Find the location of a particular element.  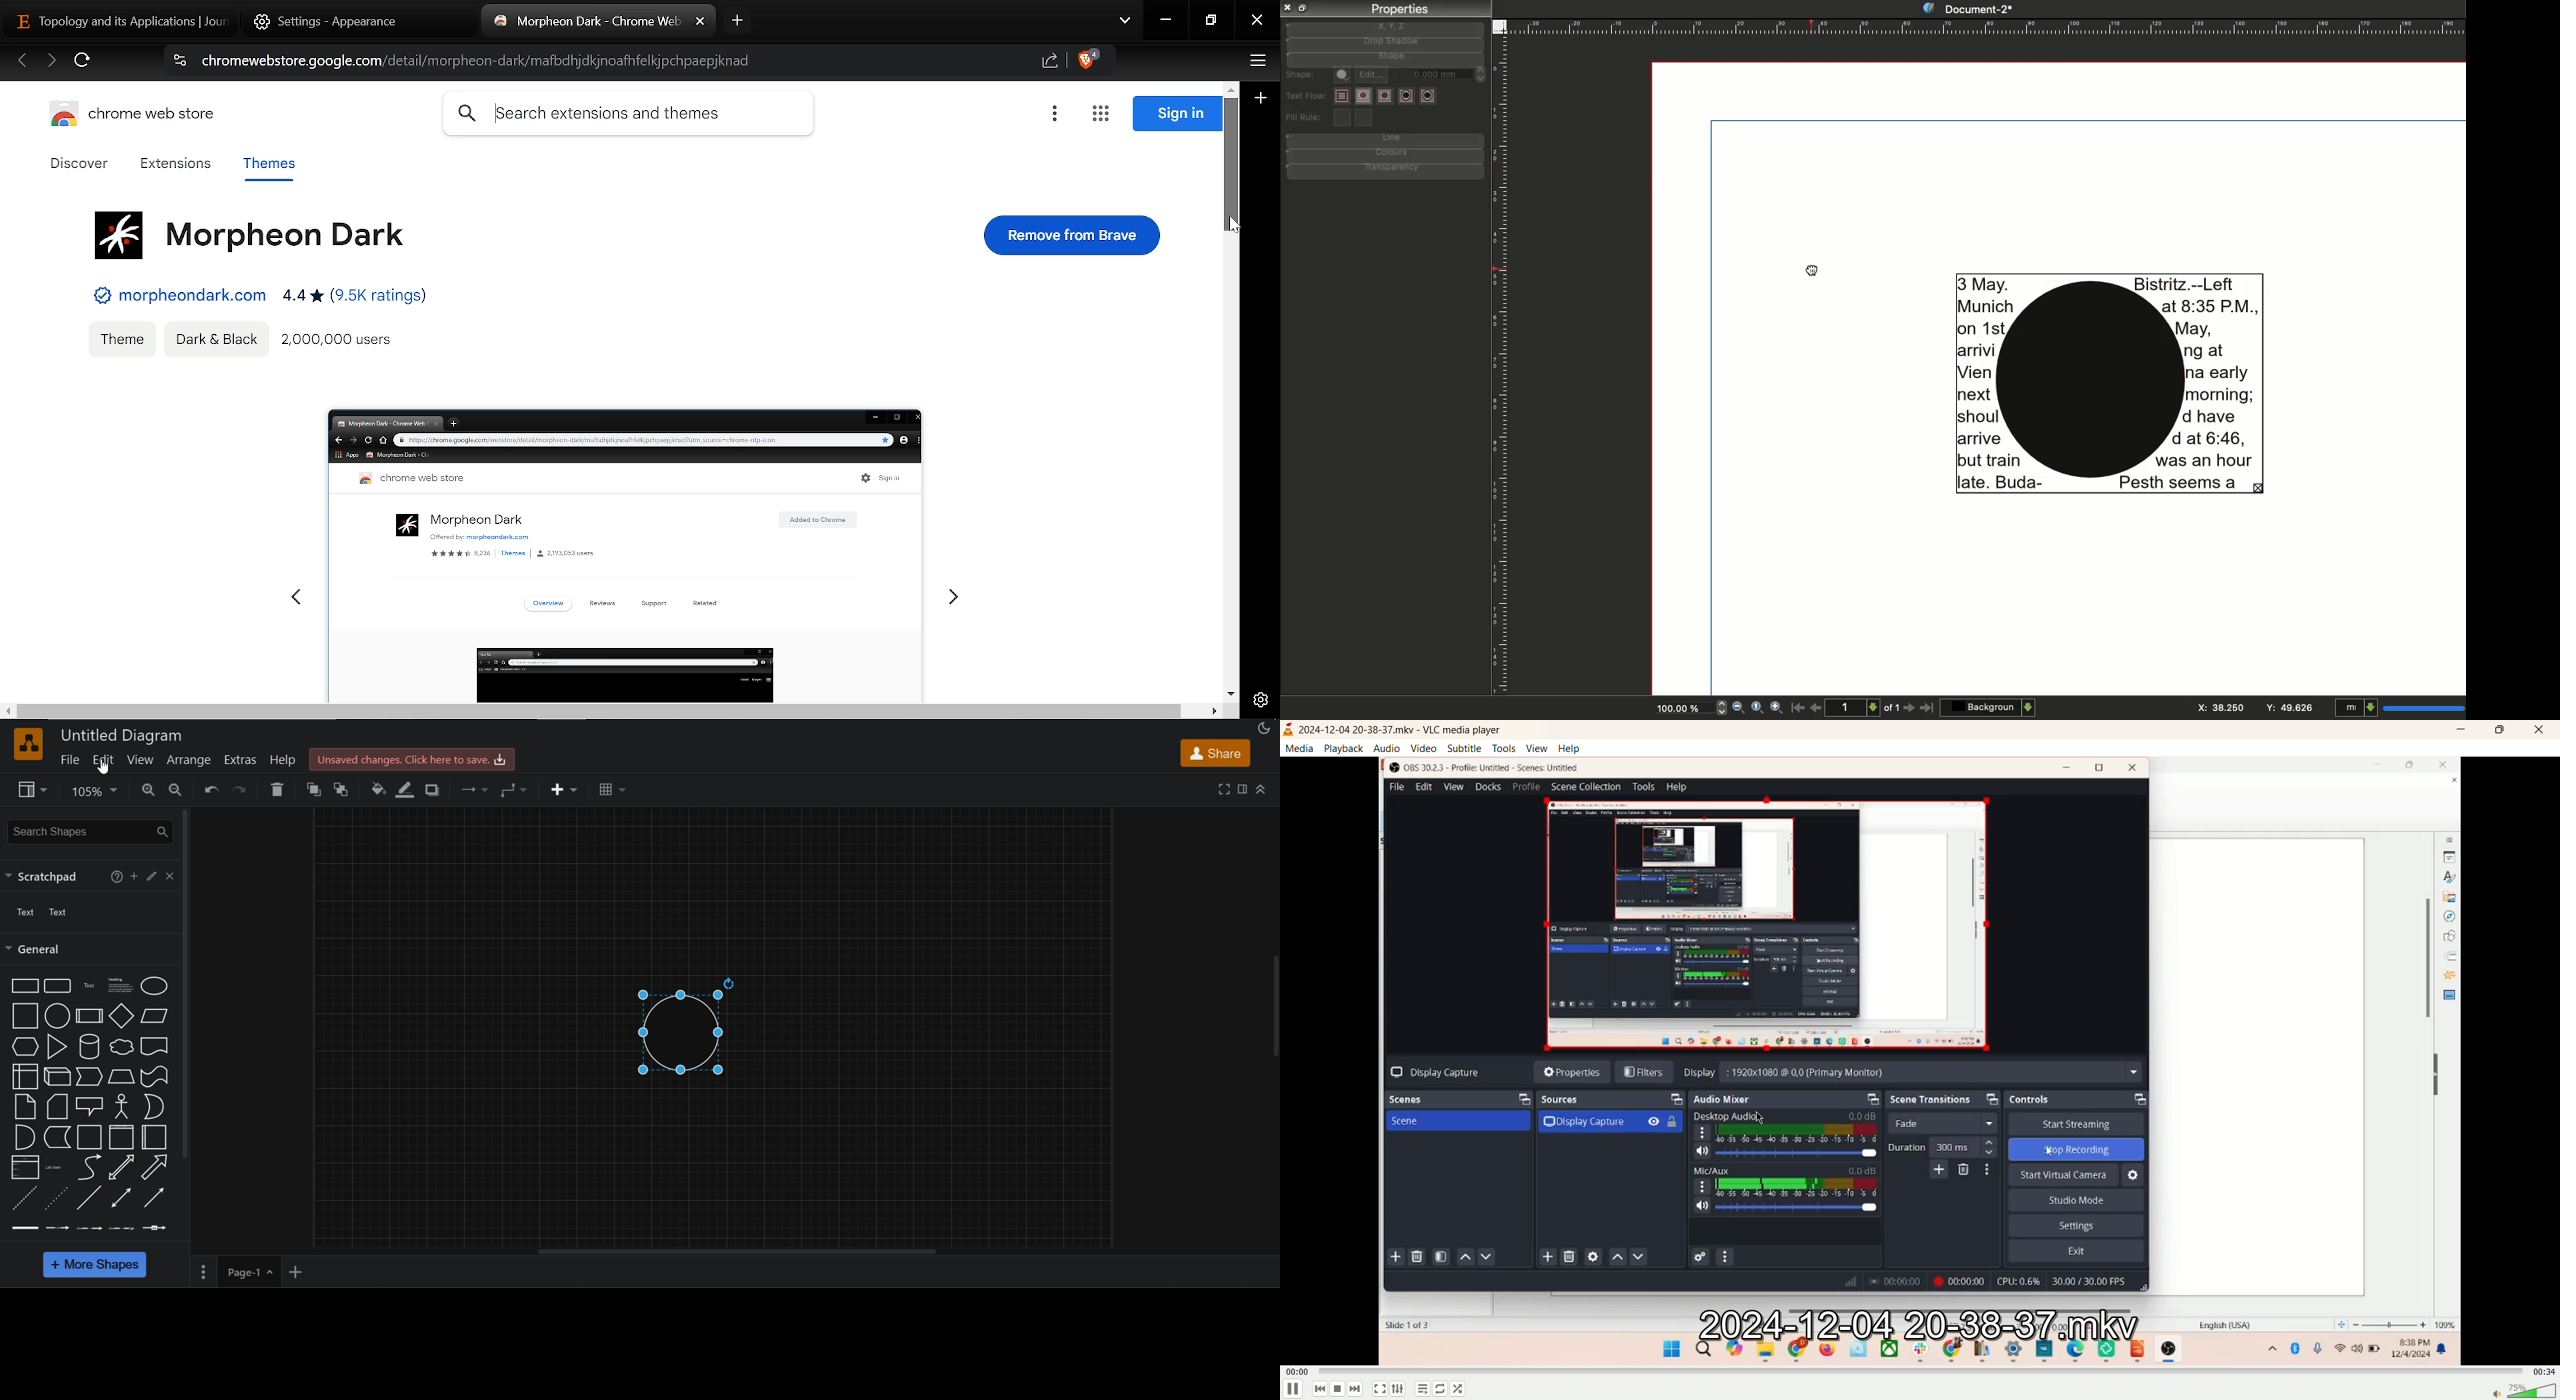

redo is located at coordinates (239, 789).